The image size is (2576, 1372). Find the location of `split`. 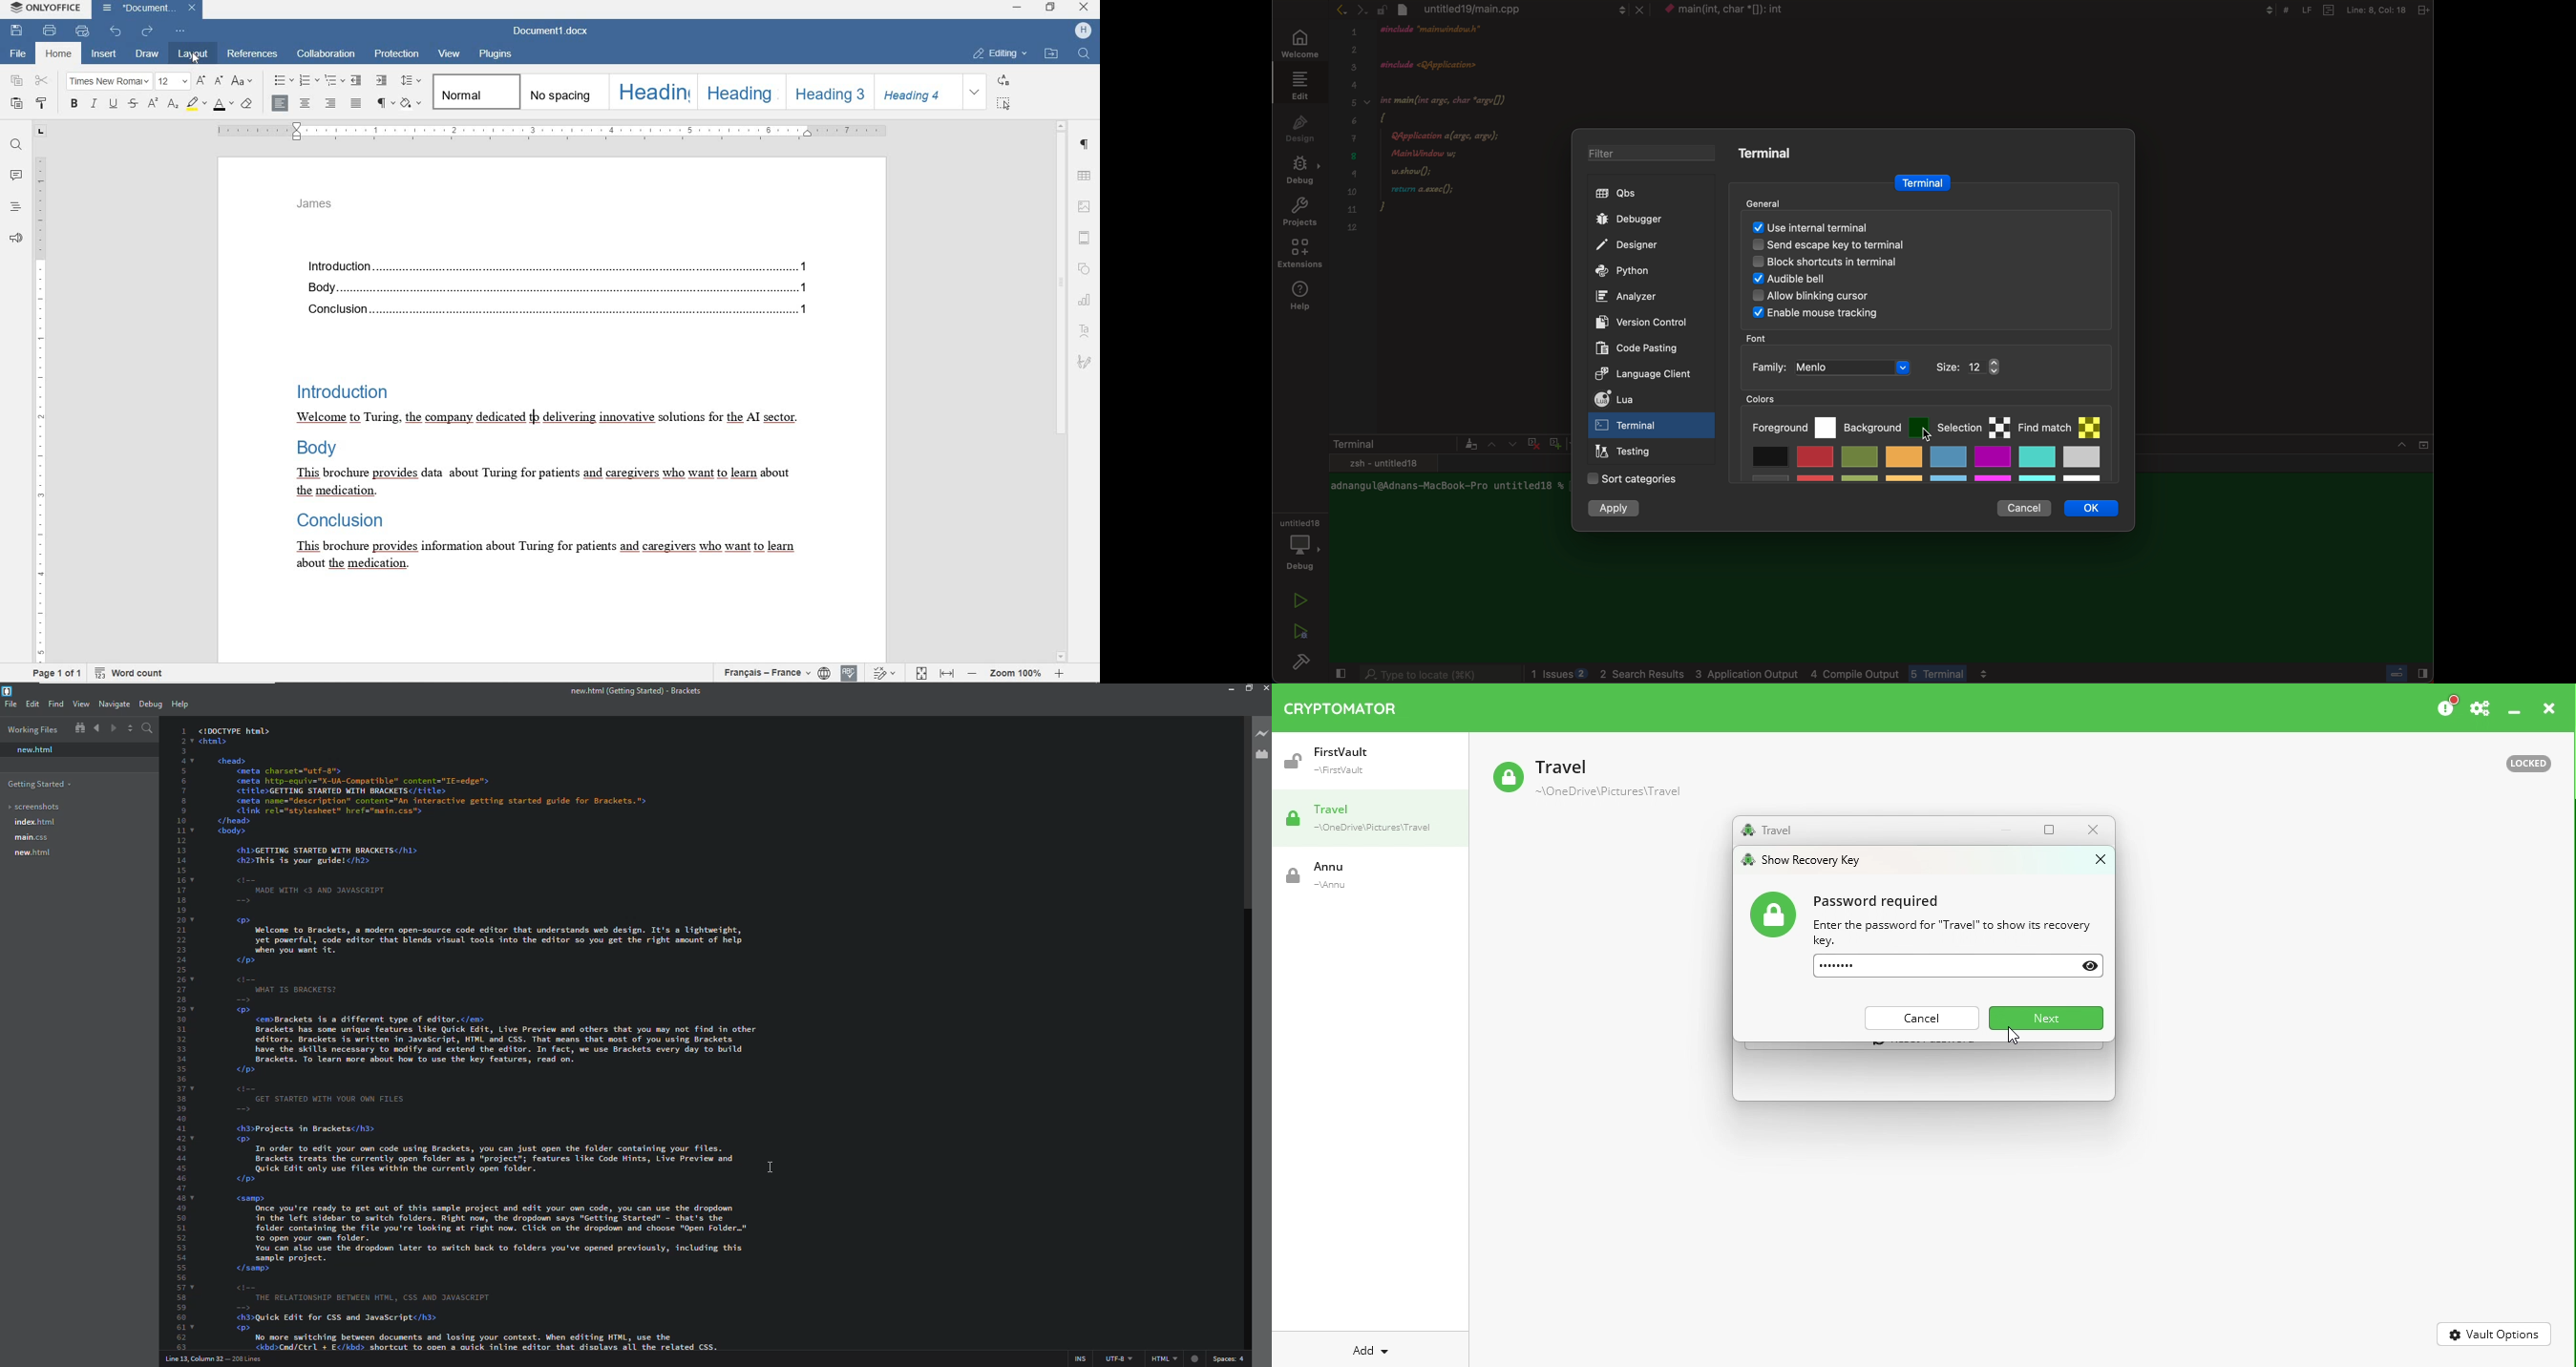

split is located at coordinates (129, 728).